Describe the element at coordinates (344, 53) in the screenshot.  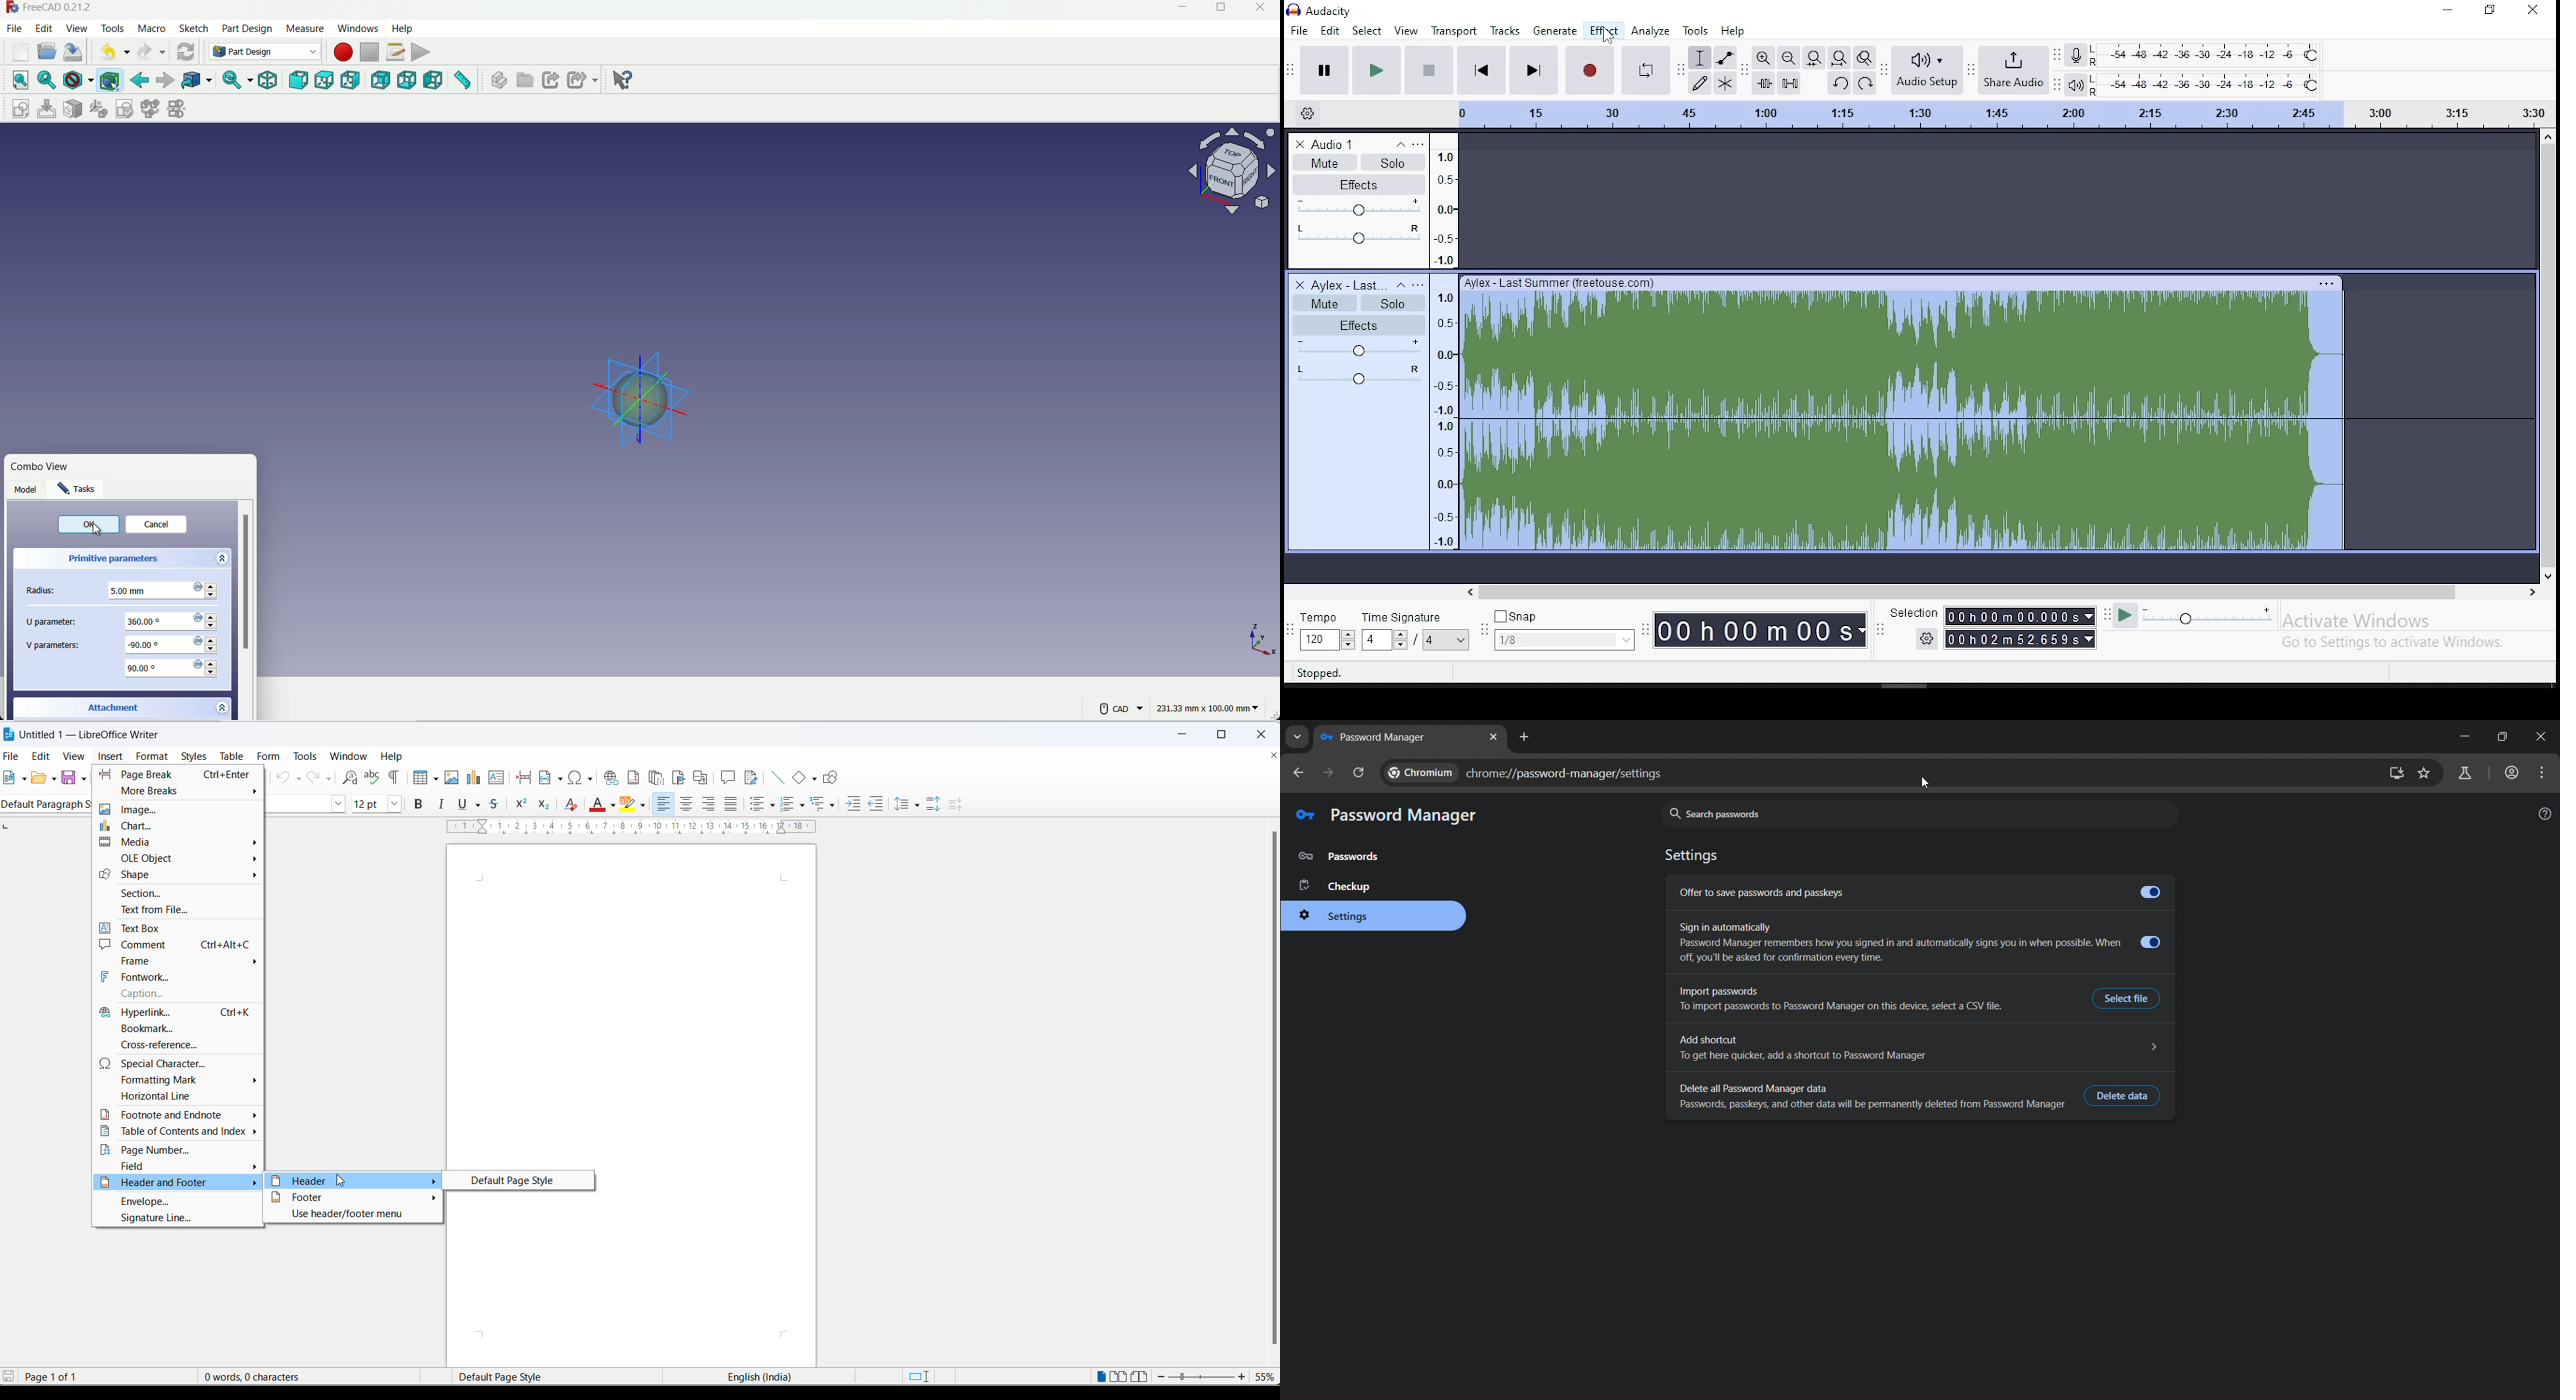
I see `start macros` at that location.